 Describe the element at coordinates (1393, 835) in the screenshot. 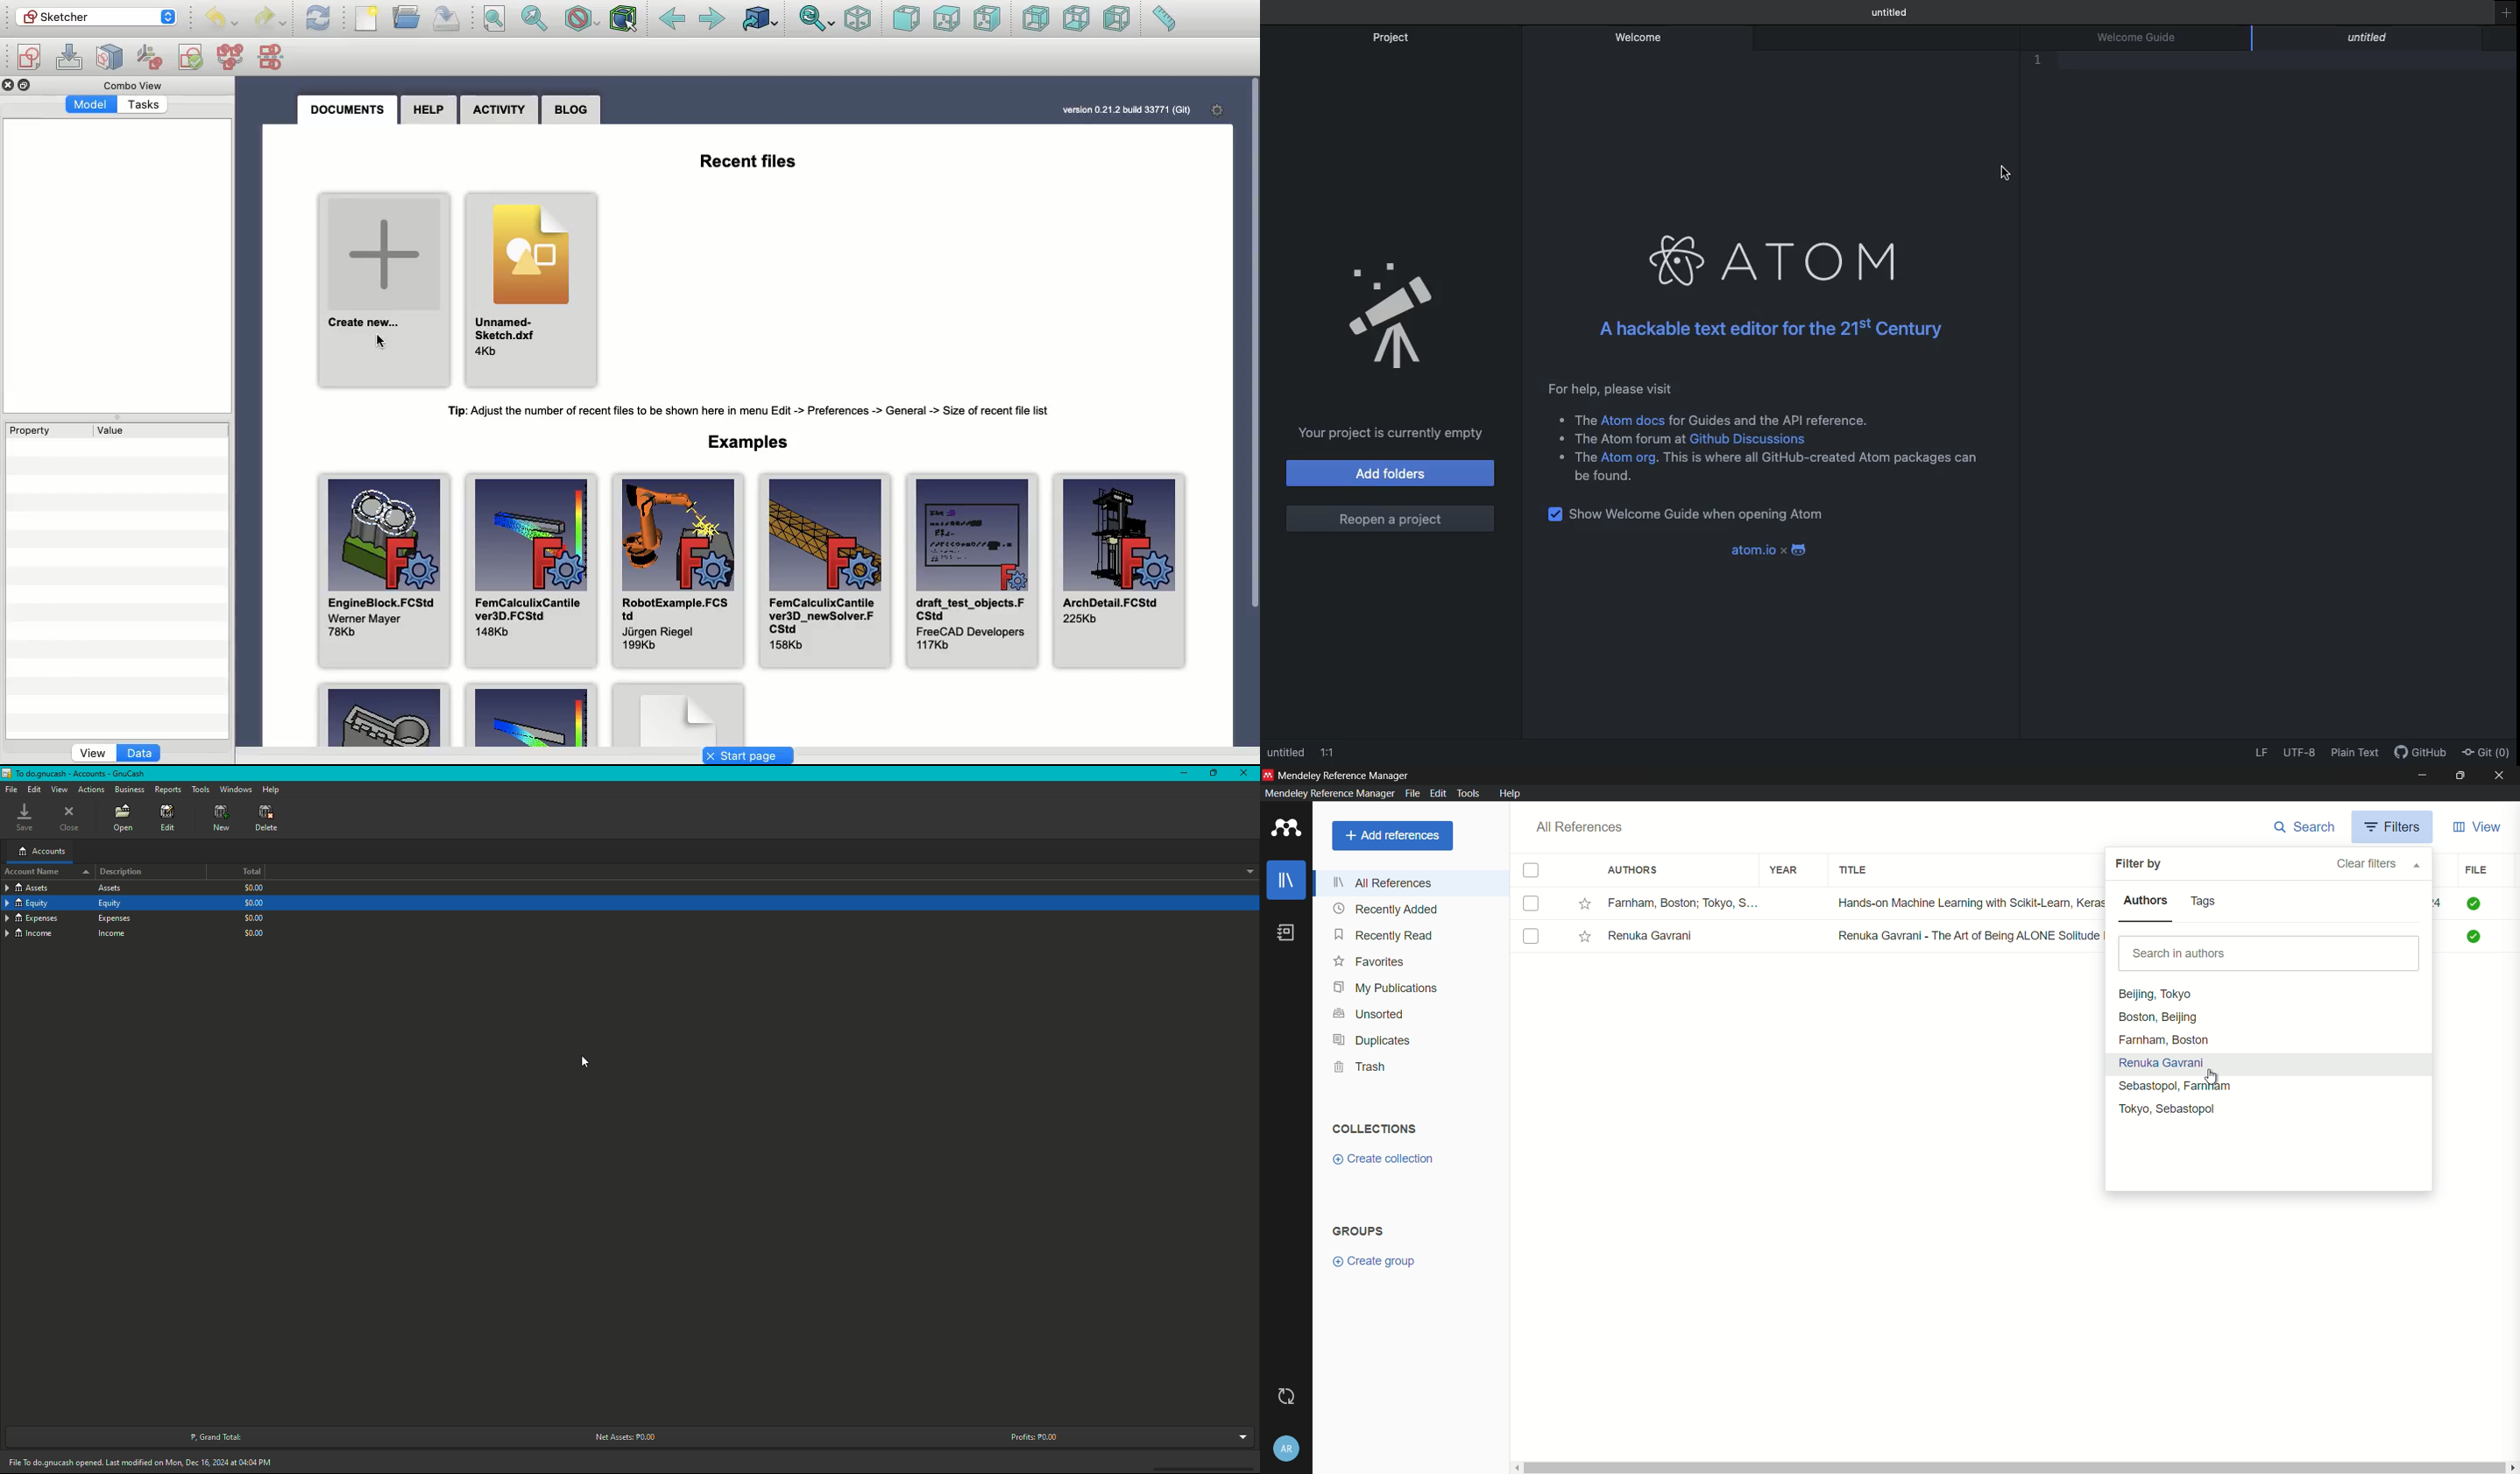

I see `add references` at that location.